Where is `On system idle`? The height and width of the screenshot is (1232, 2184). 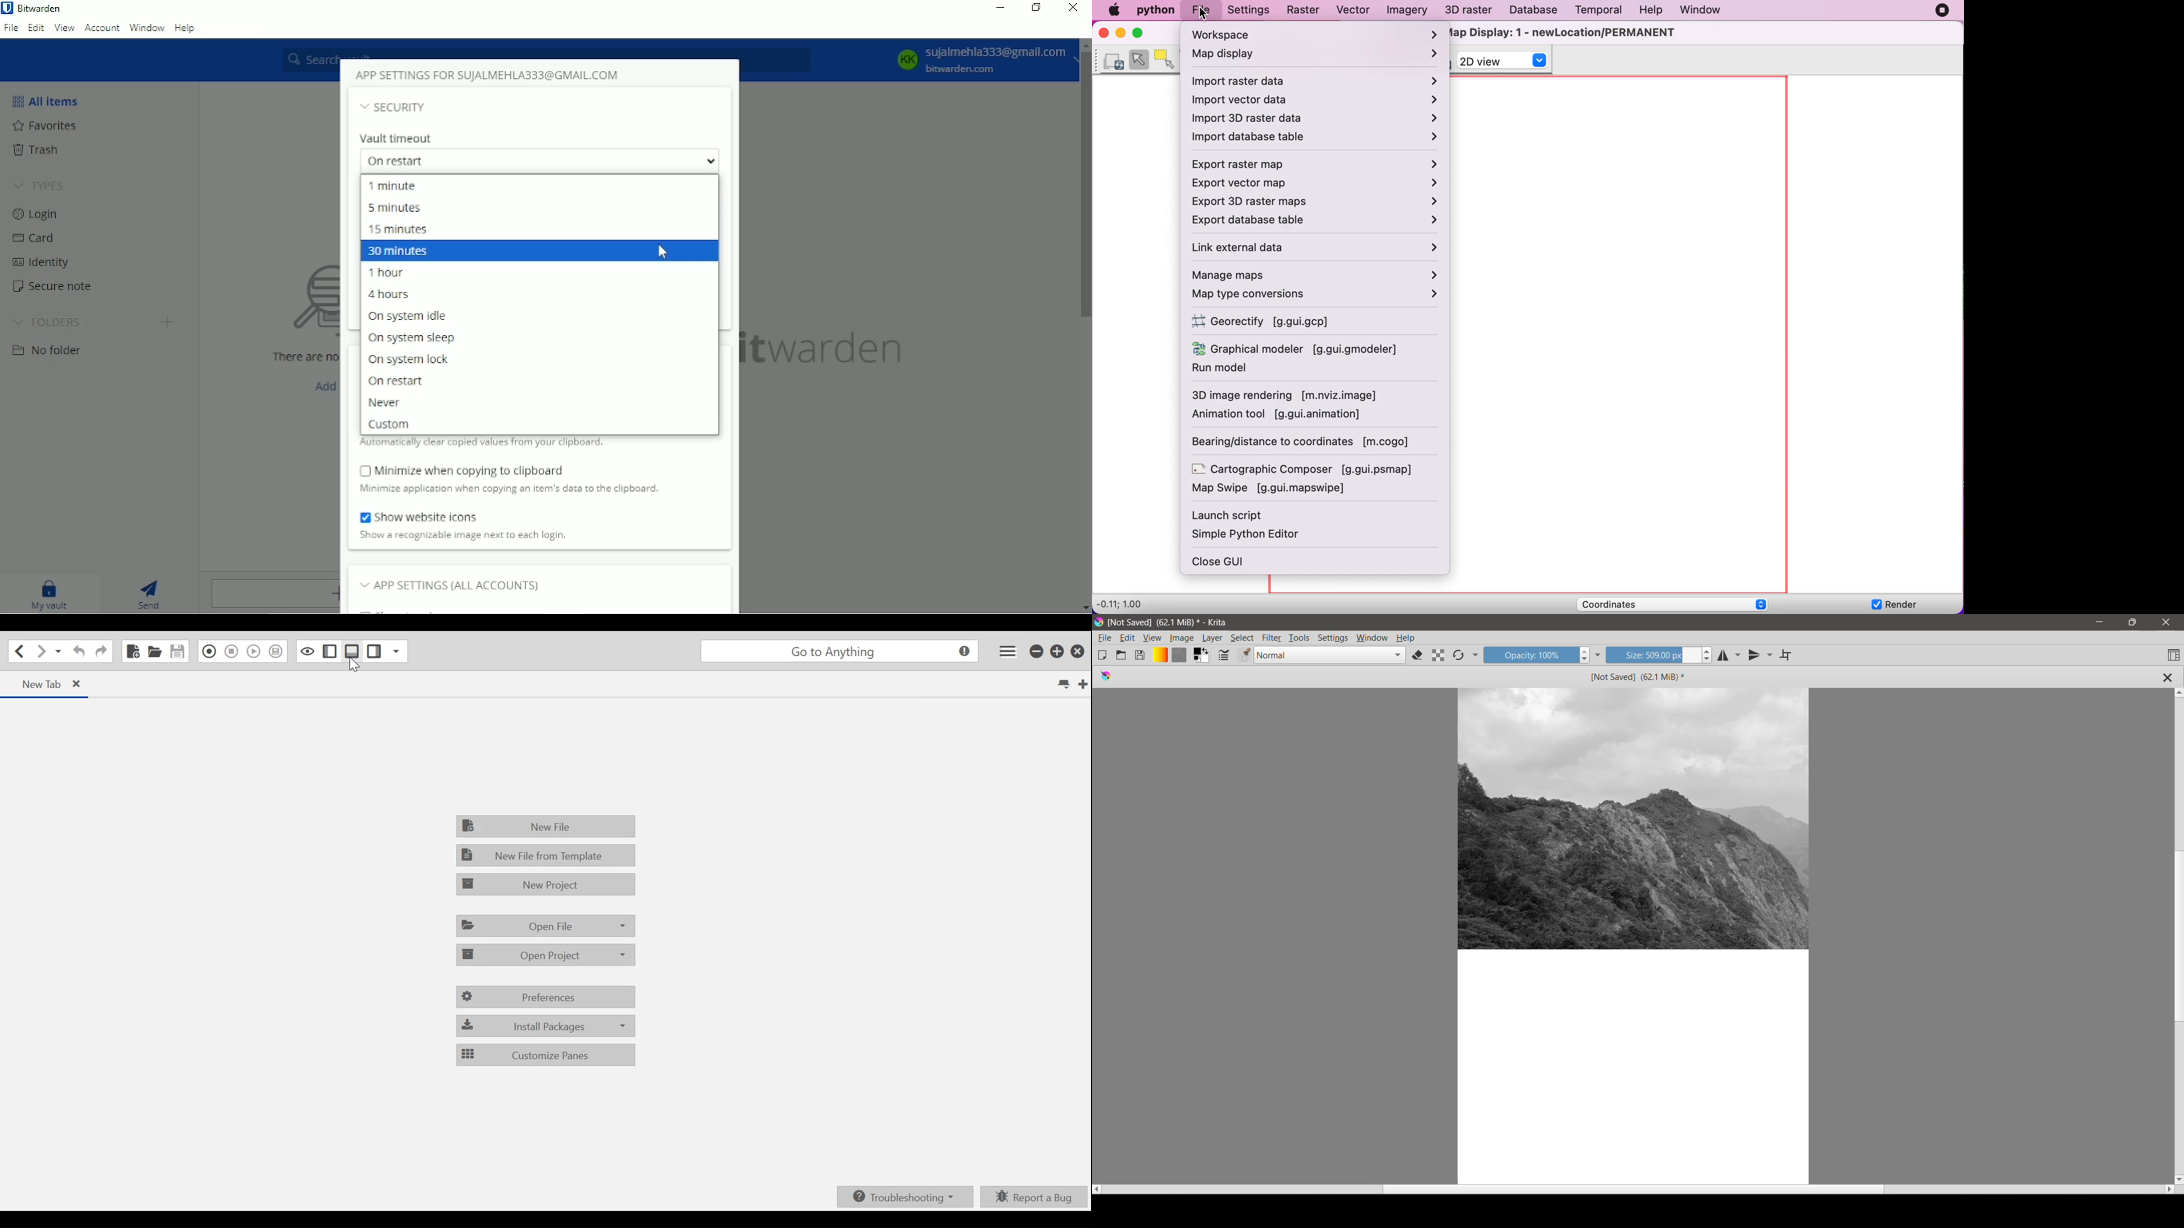 On system idle is located at coordinates (413, 316).